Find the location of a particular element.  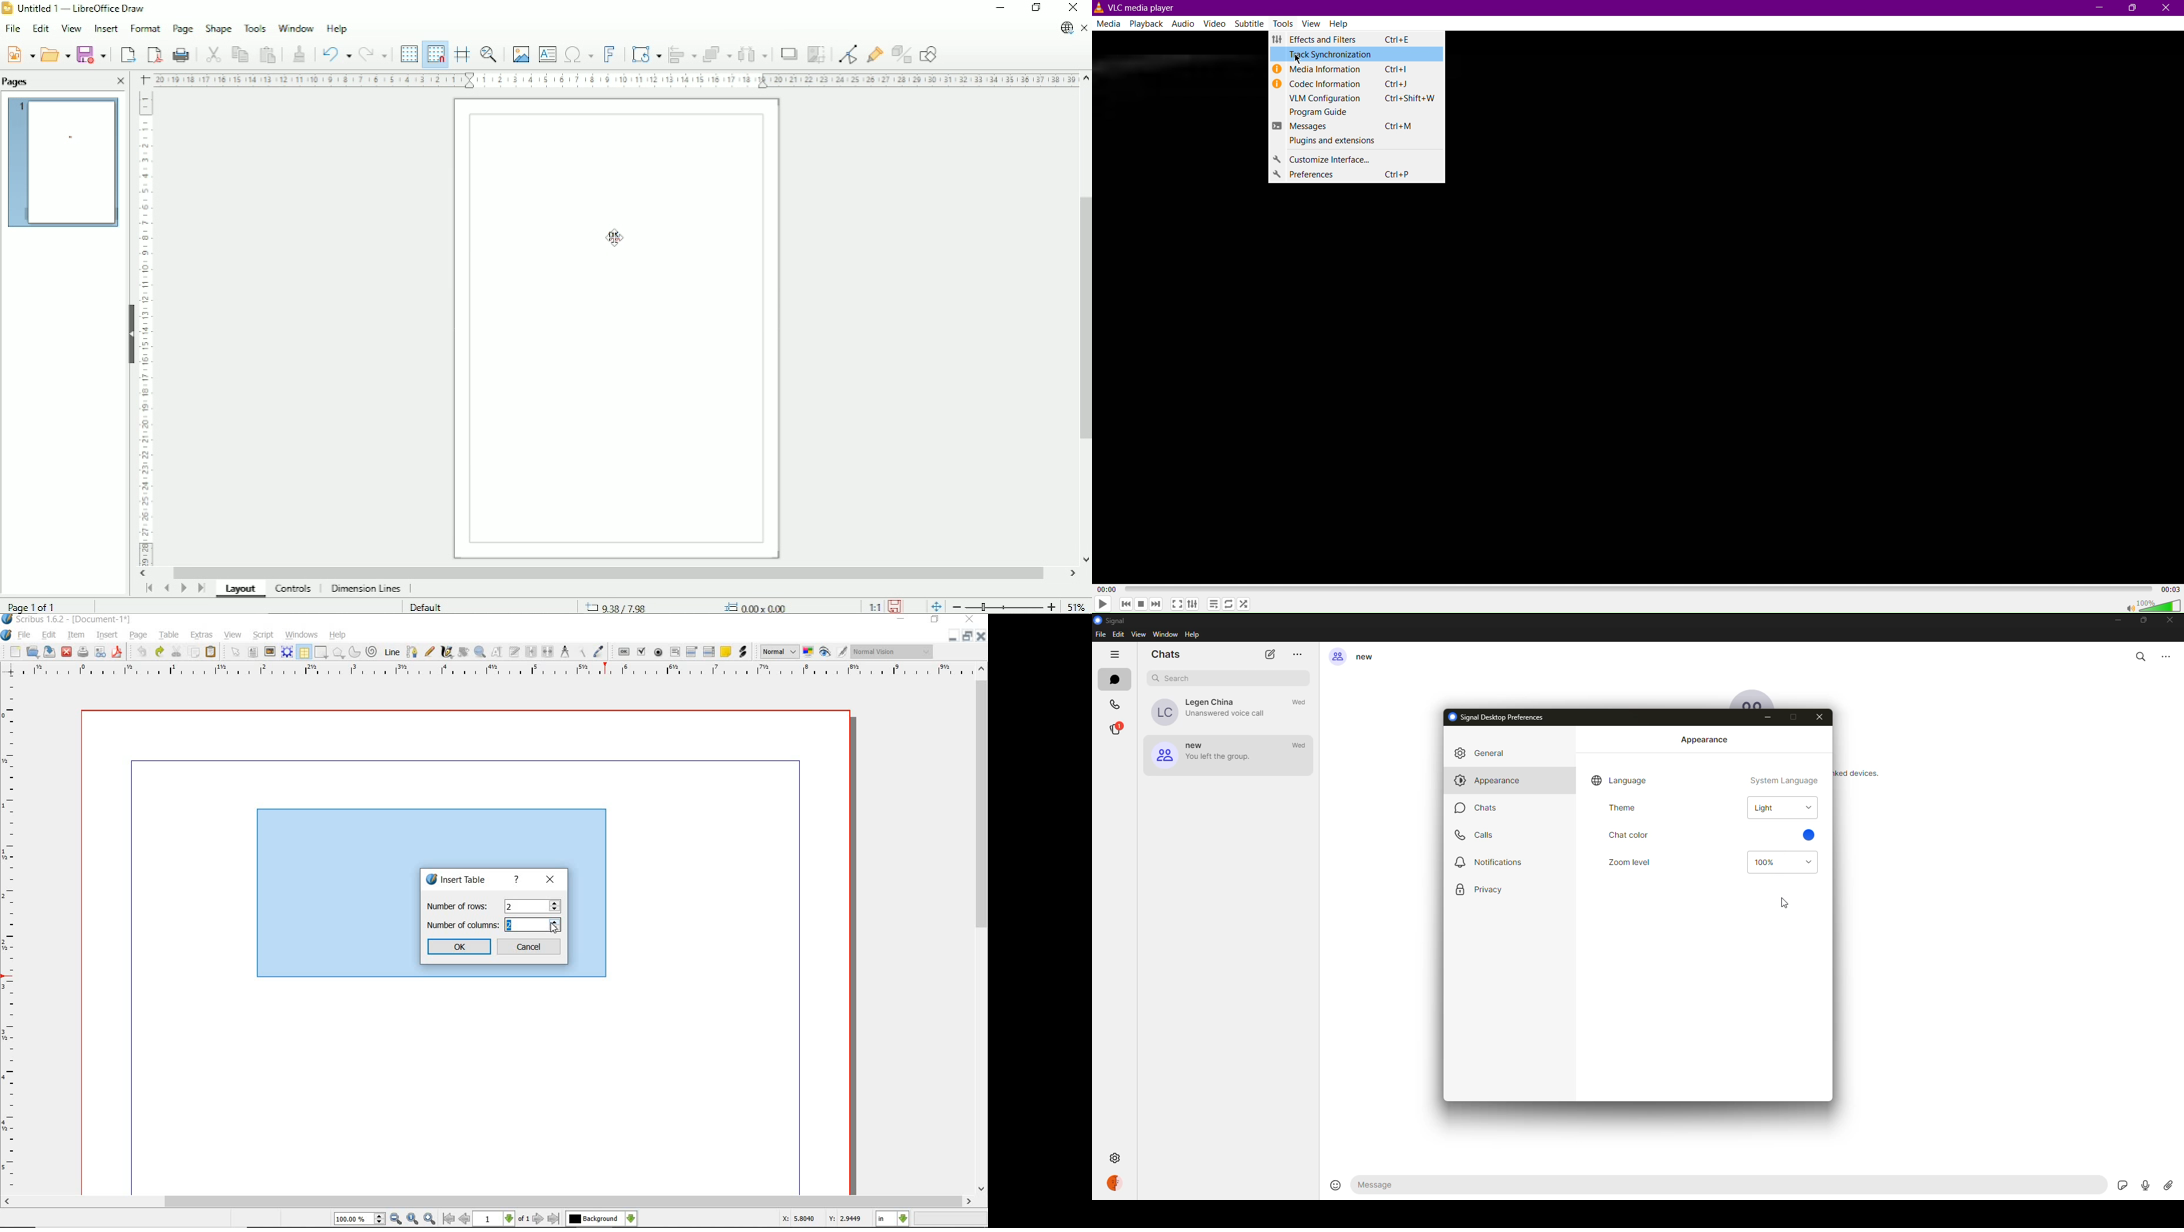

Horizontal scale is located at coordinates (616, 80).